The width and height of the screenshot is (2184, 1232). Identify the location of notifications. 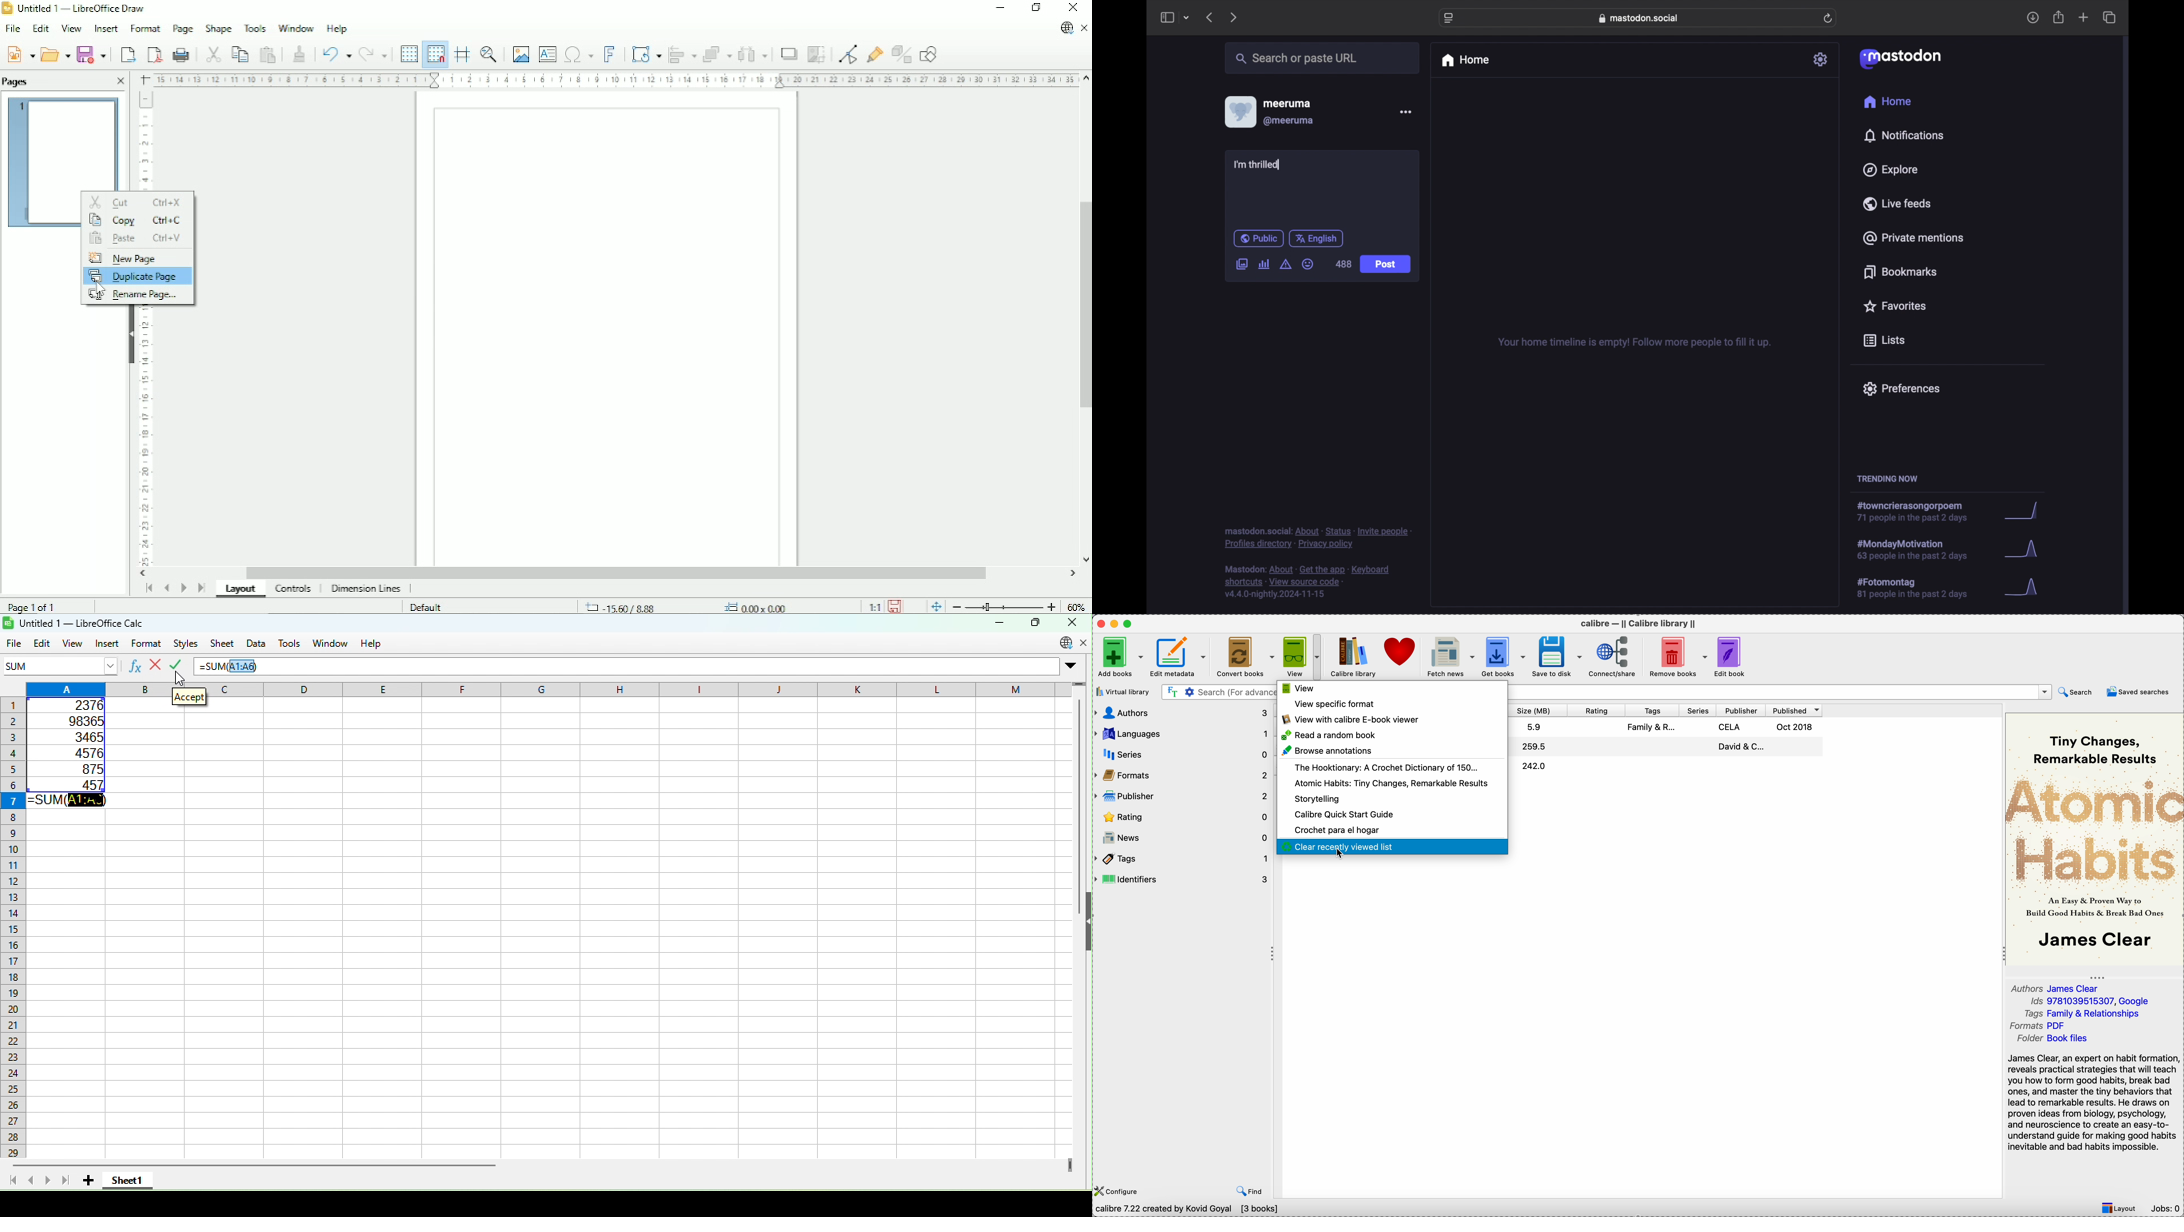
(1904, 136).